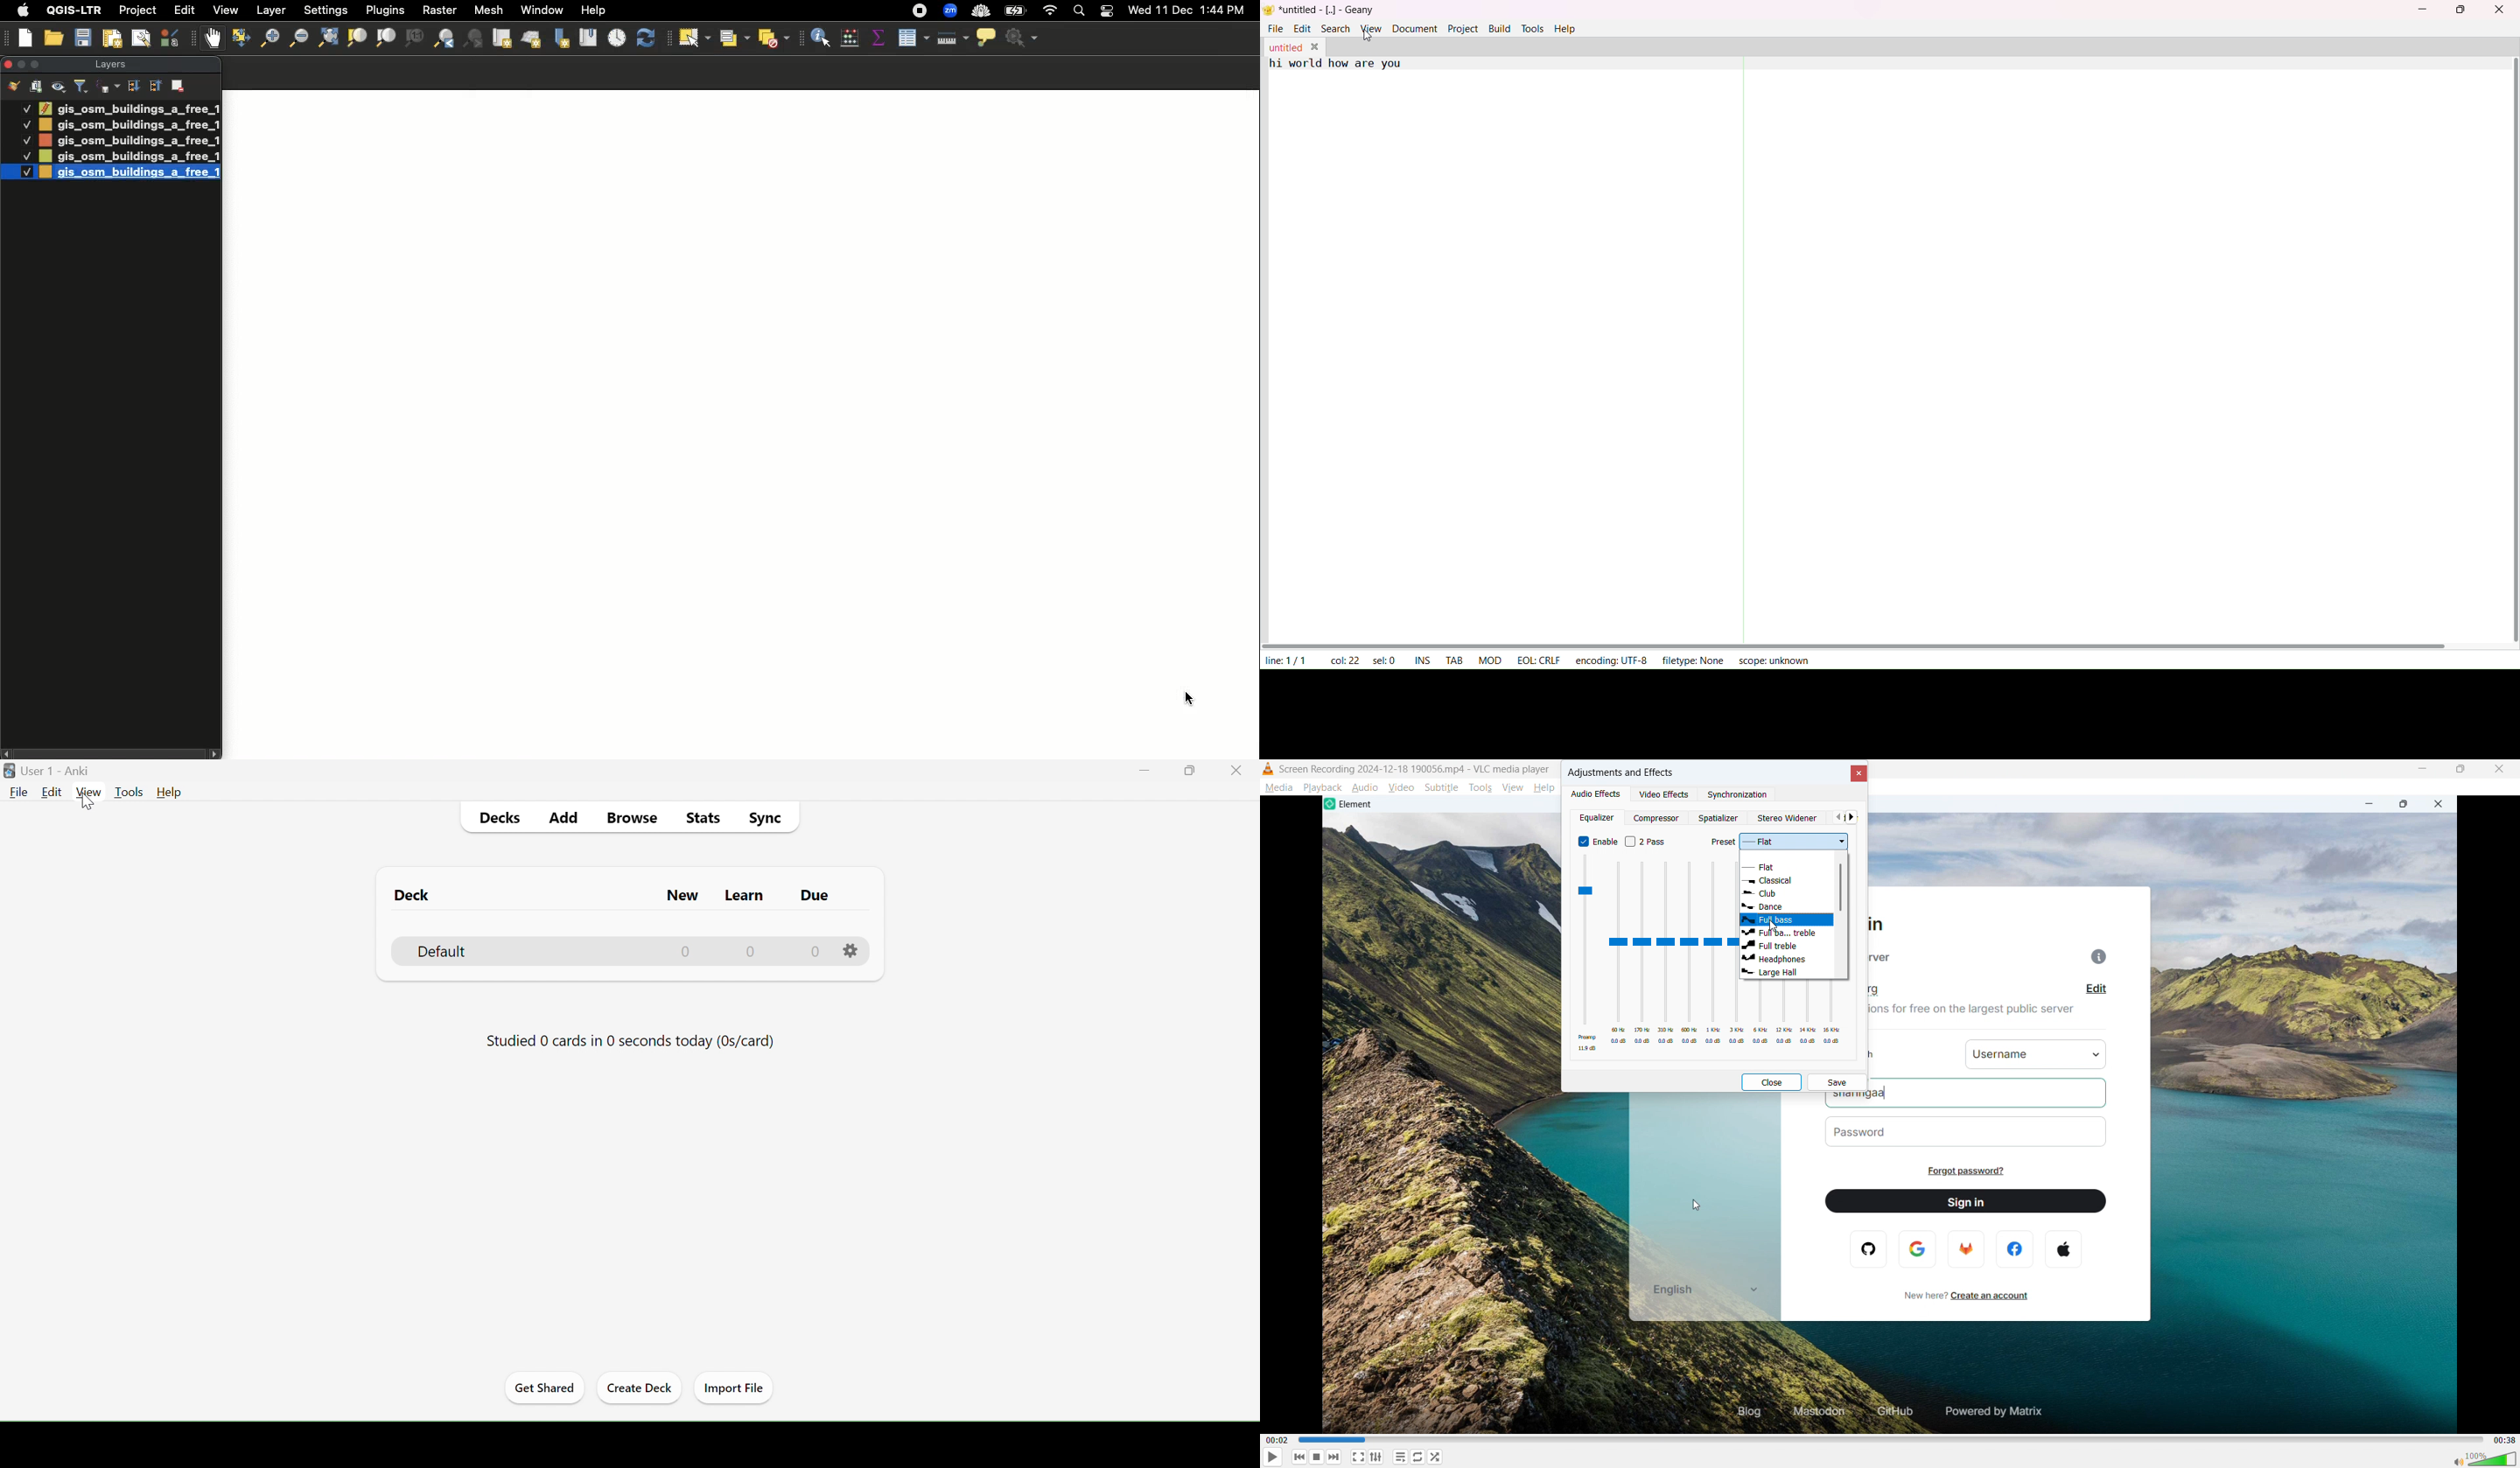 The image size is (2520, 1484). Describe the element at coordinates (87, 792) in the screenshot. I see `view` at that location.